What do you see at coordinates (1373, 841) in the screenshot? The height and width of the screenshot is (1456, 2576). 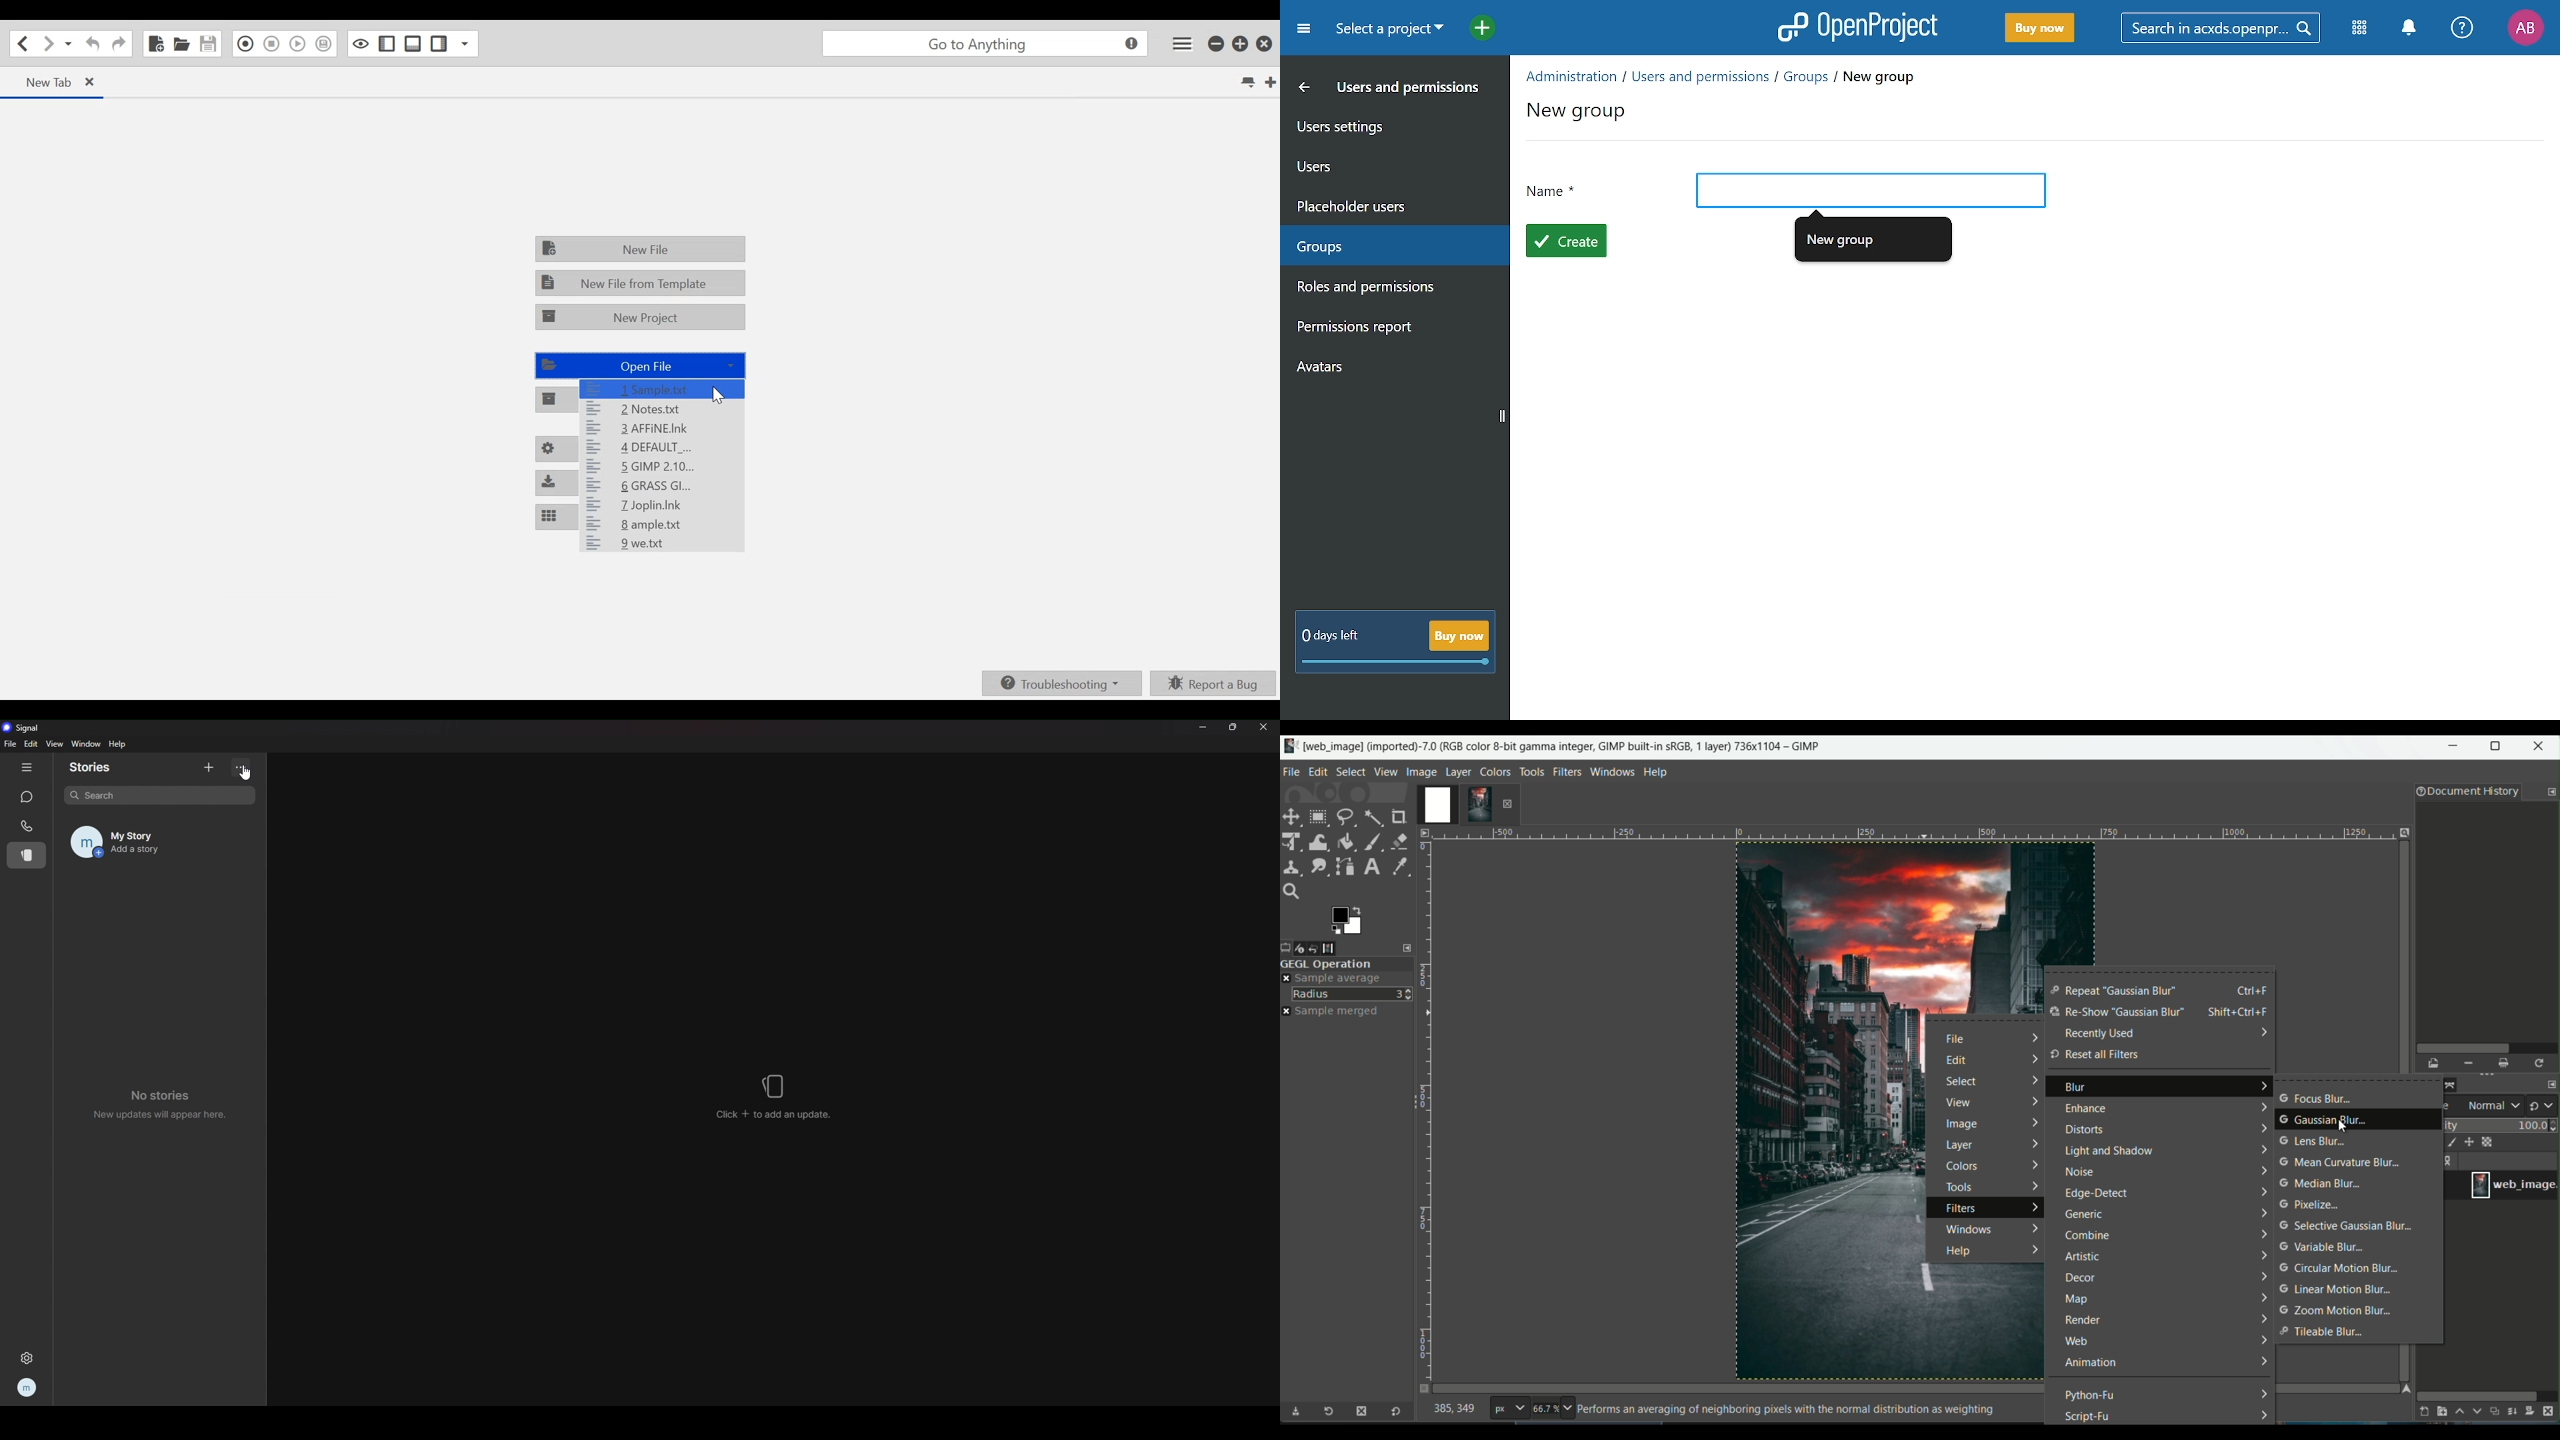 I see `paintbrush tool` at bounding box center [1373, 841].